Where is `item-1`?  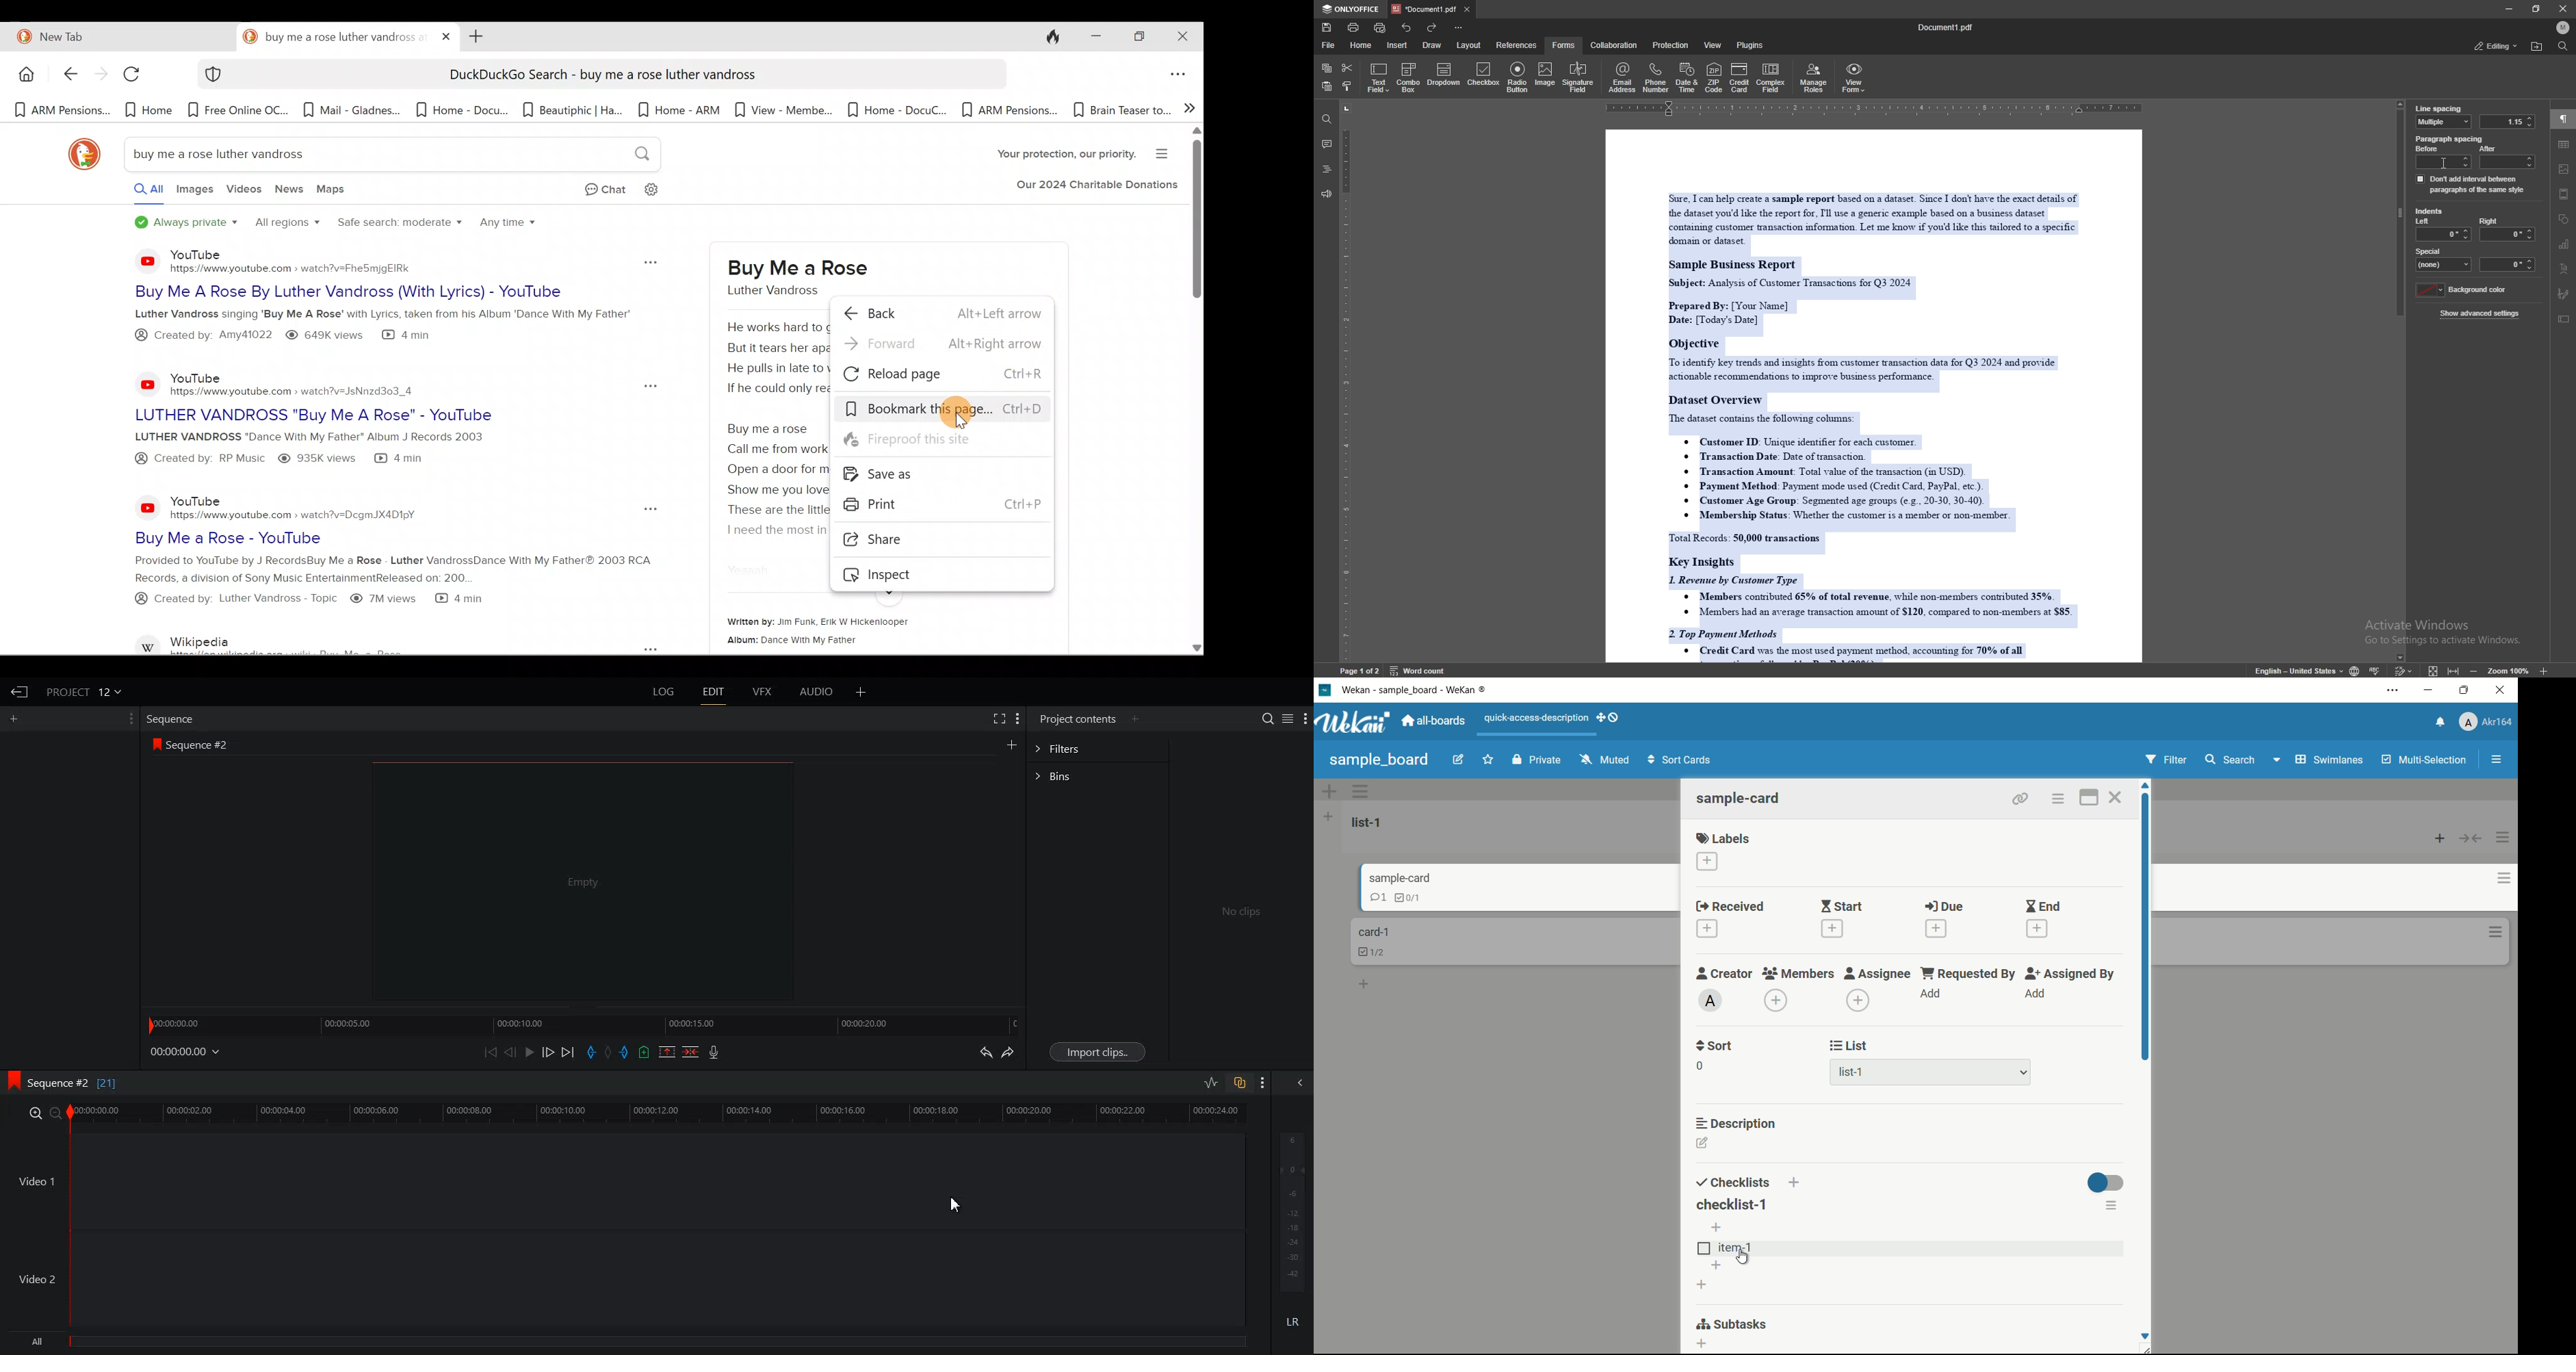
item-1 is located at coordinates (1724, 1247).